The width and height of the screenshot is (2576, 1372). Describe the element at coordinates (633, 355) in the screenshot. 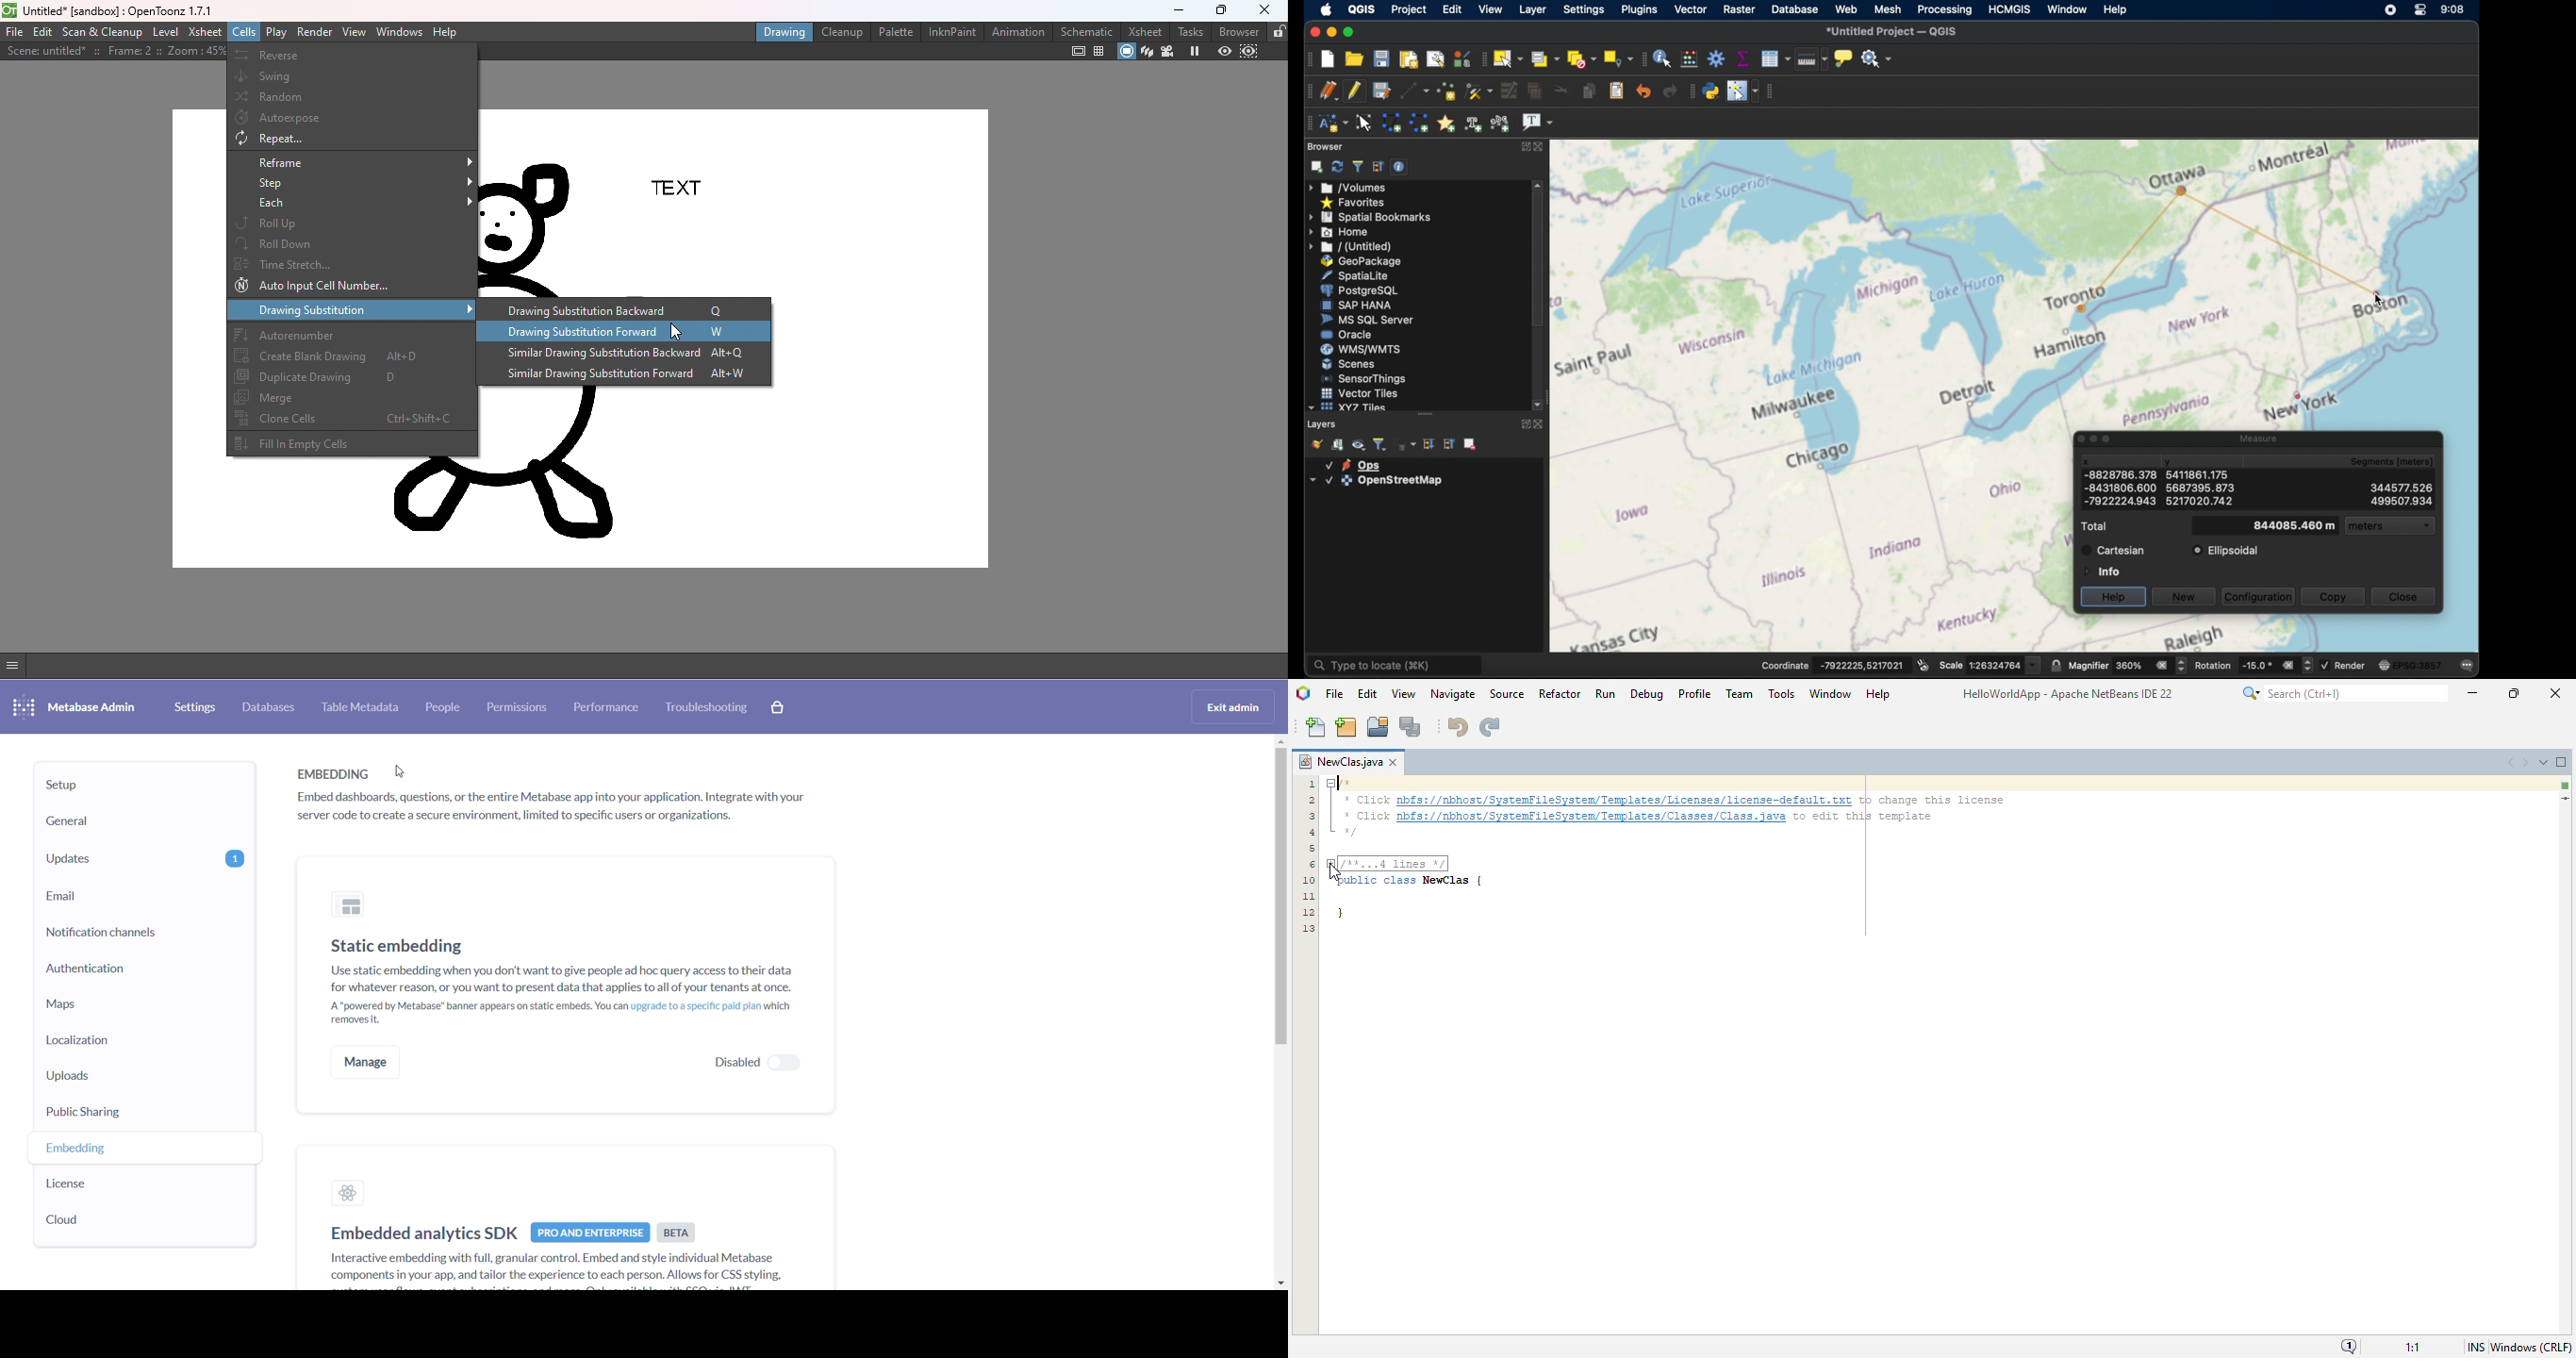

I see `Similar drawing substitution backward` at that location.